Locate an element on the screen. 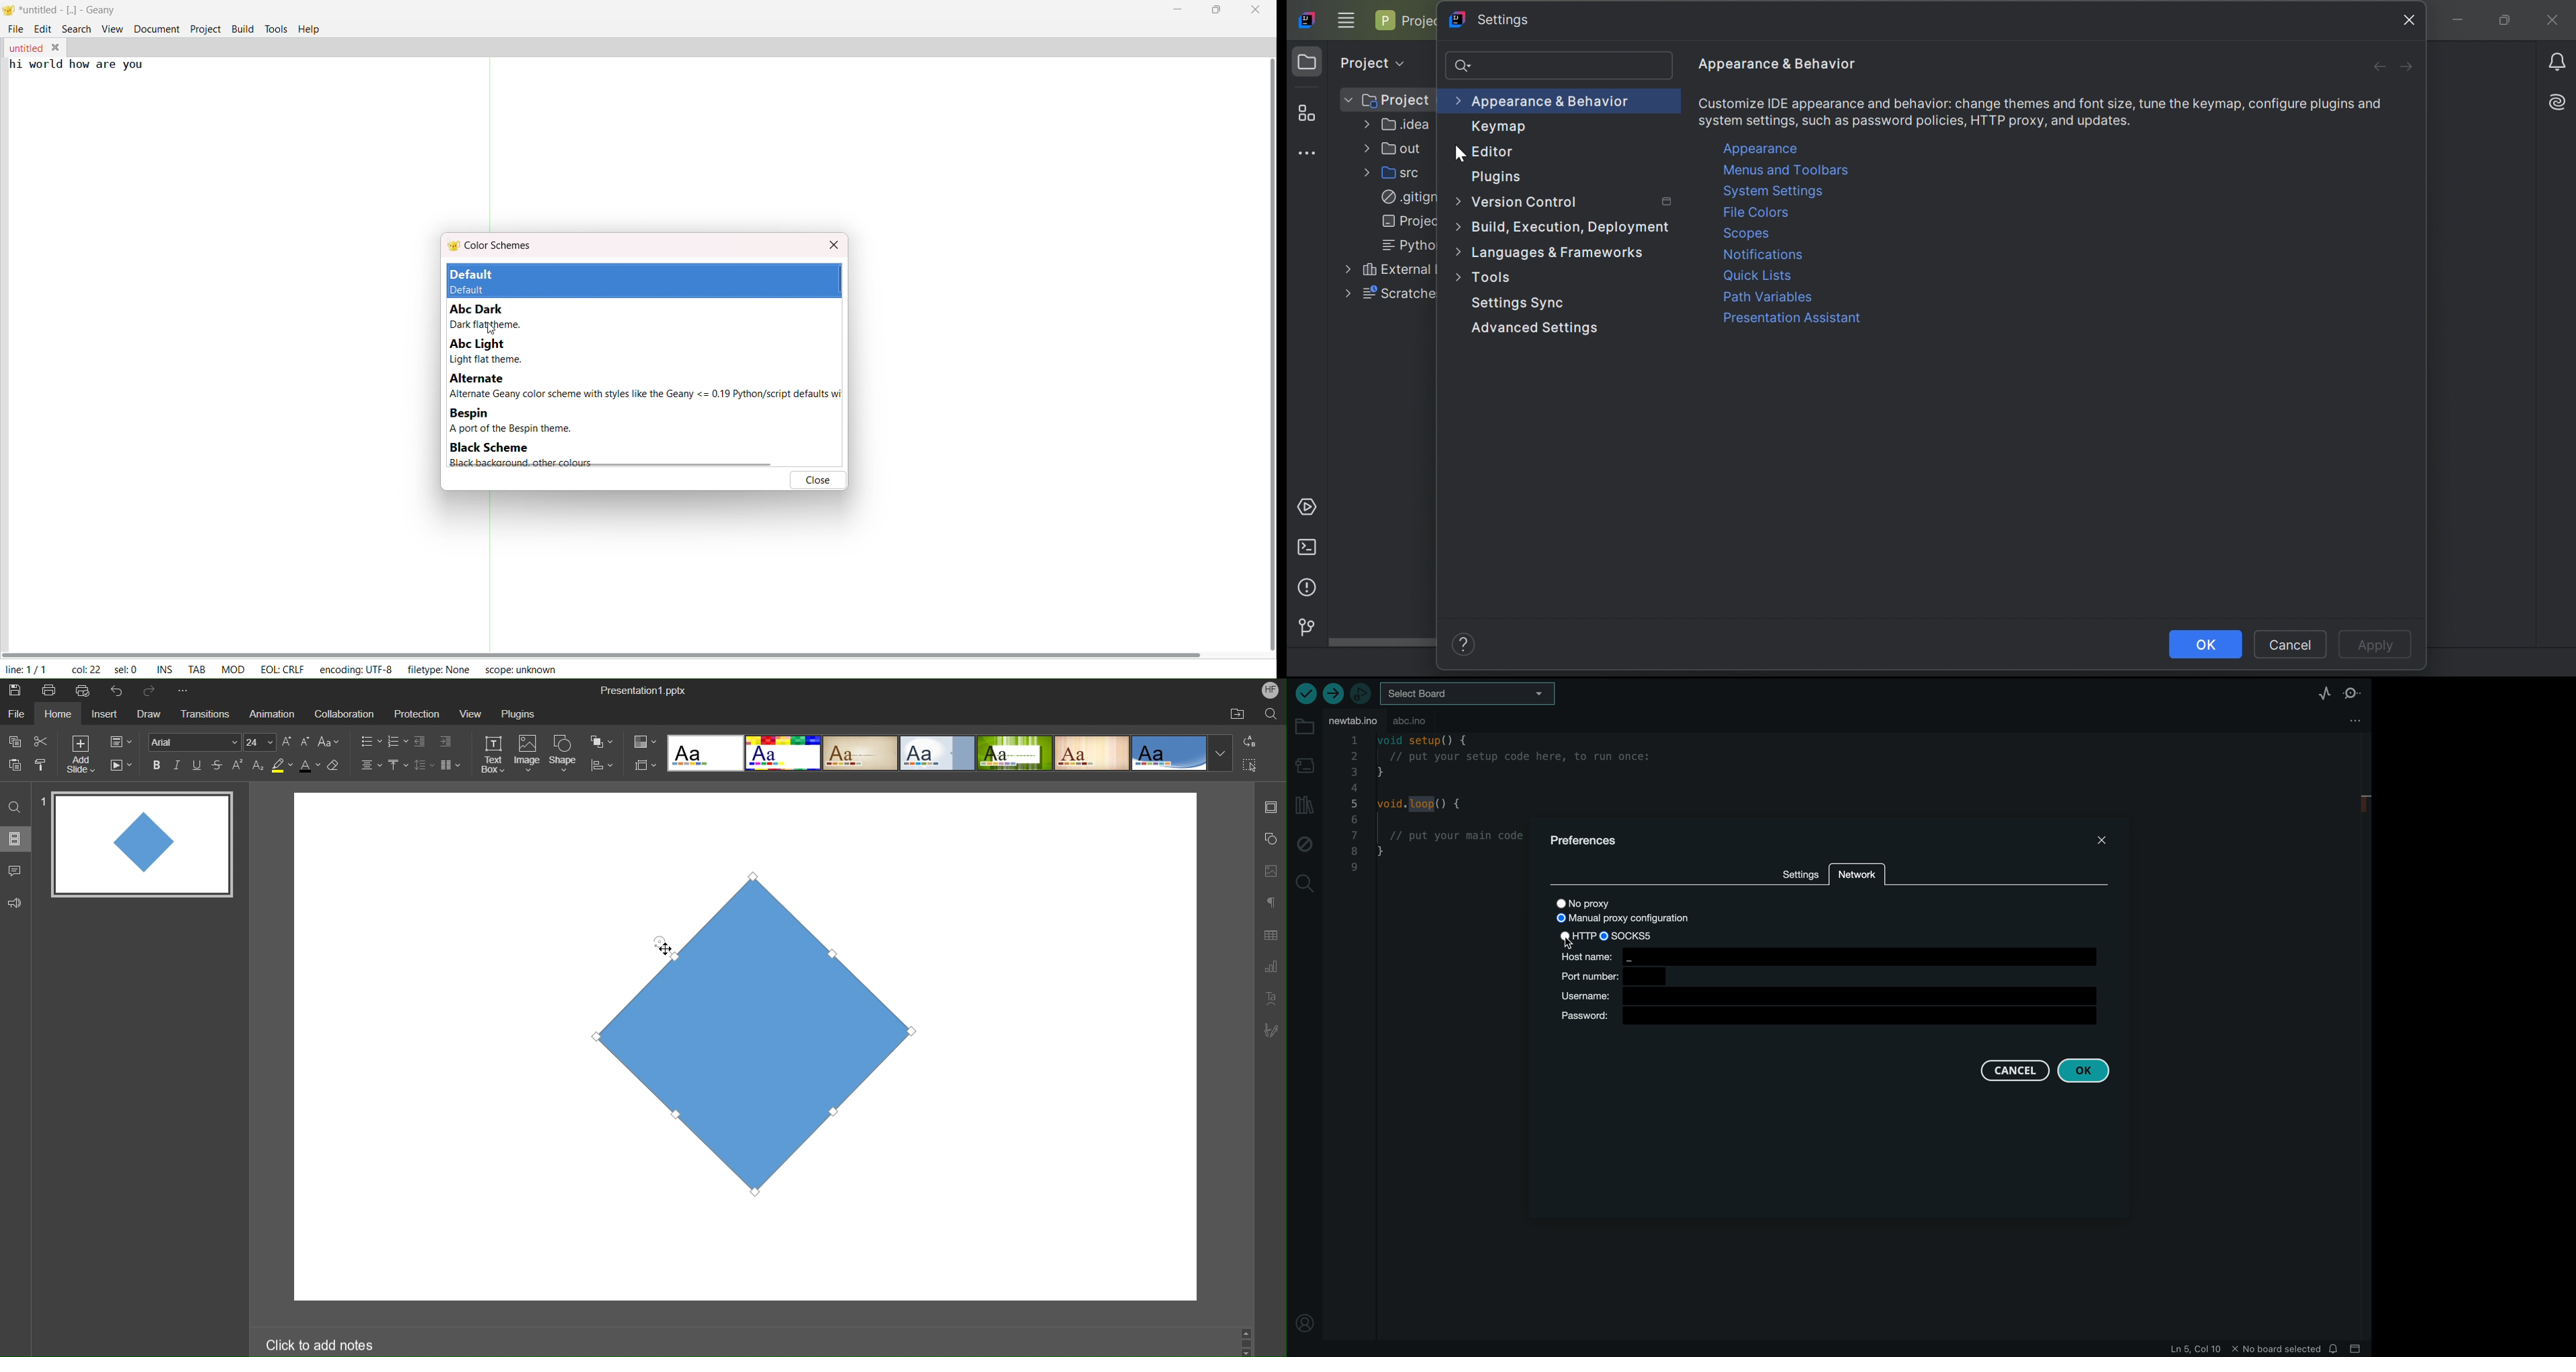  Protection is located at coordinates (418, 712).